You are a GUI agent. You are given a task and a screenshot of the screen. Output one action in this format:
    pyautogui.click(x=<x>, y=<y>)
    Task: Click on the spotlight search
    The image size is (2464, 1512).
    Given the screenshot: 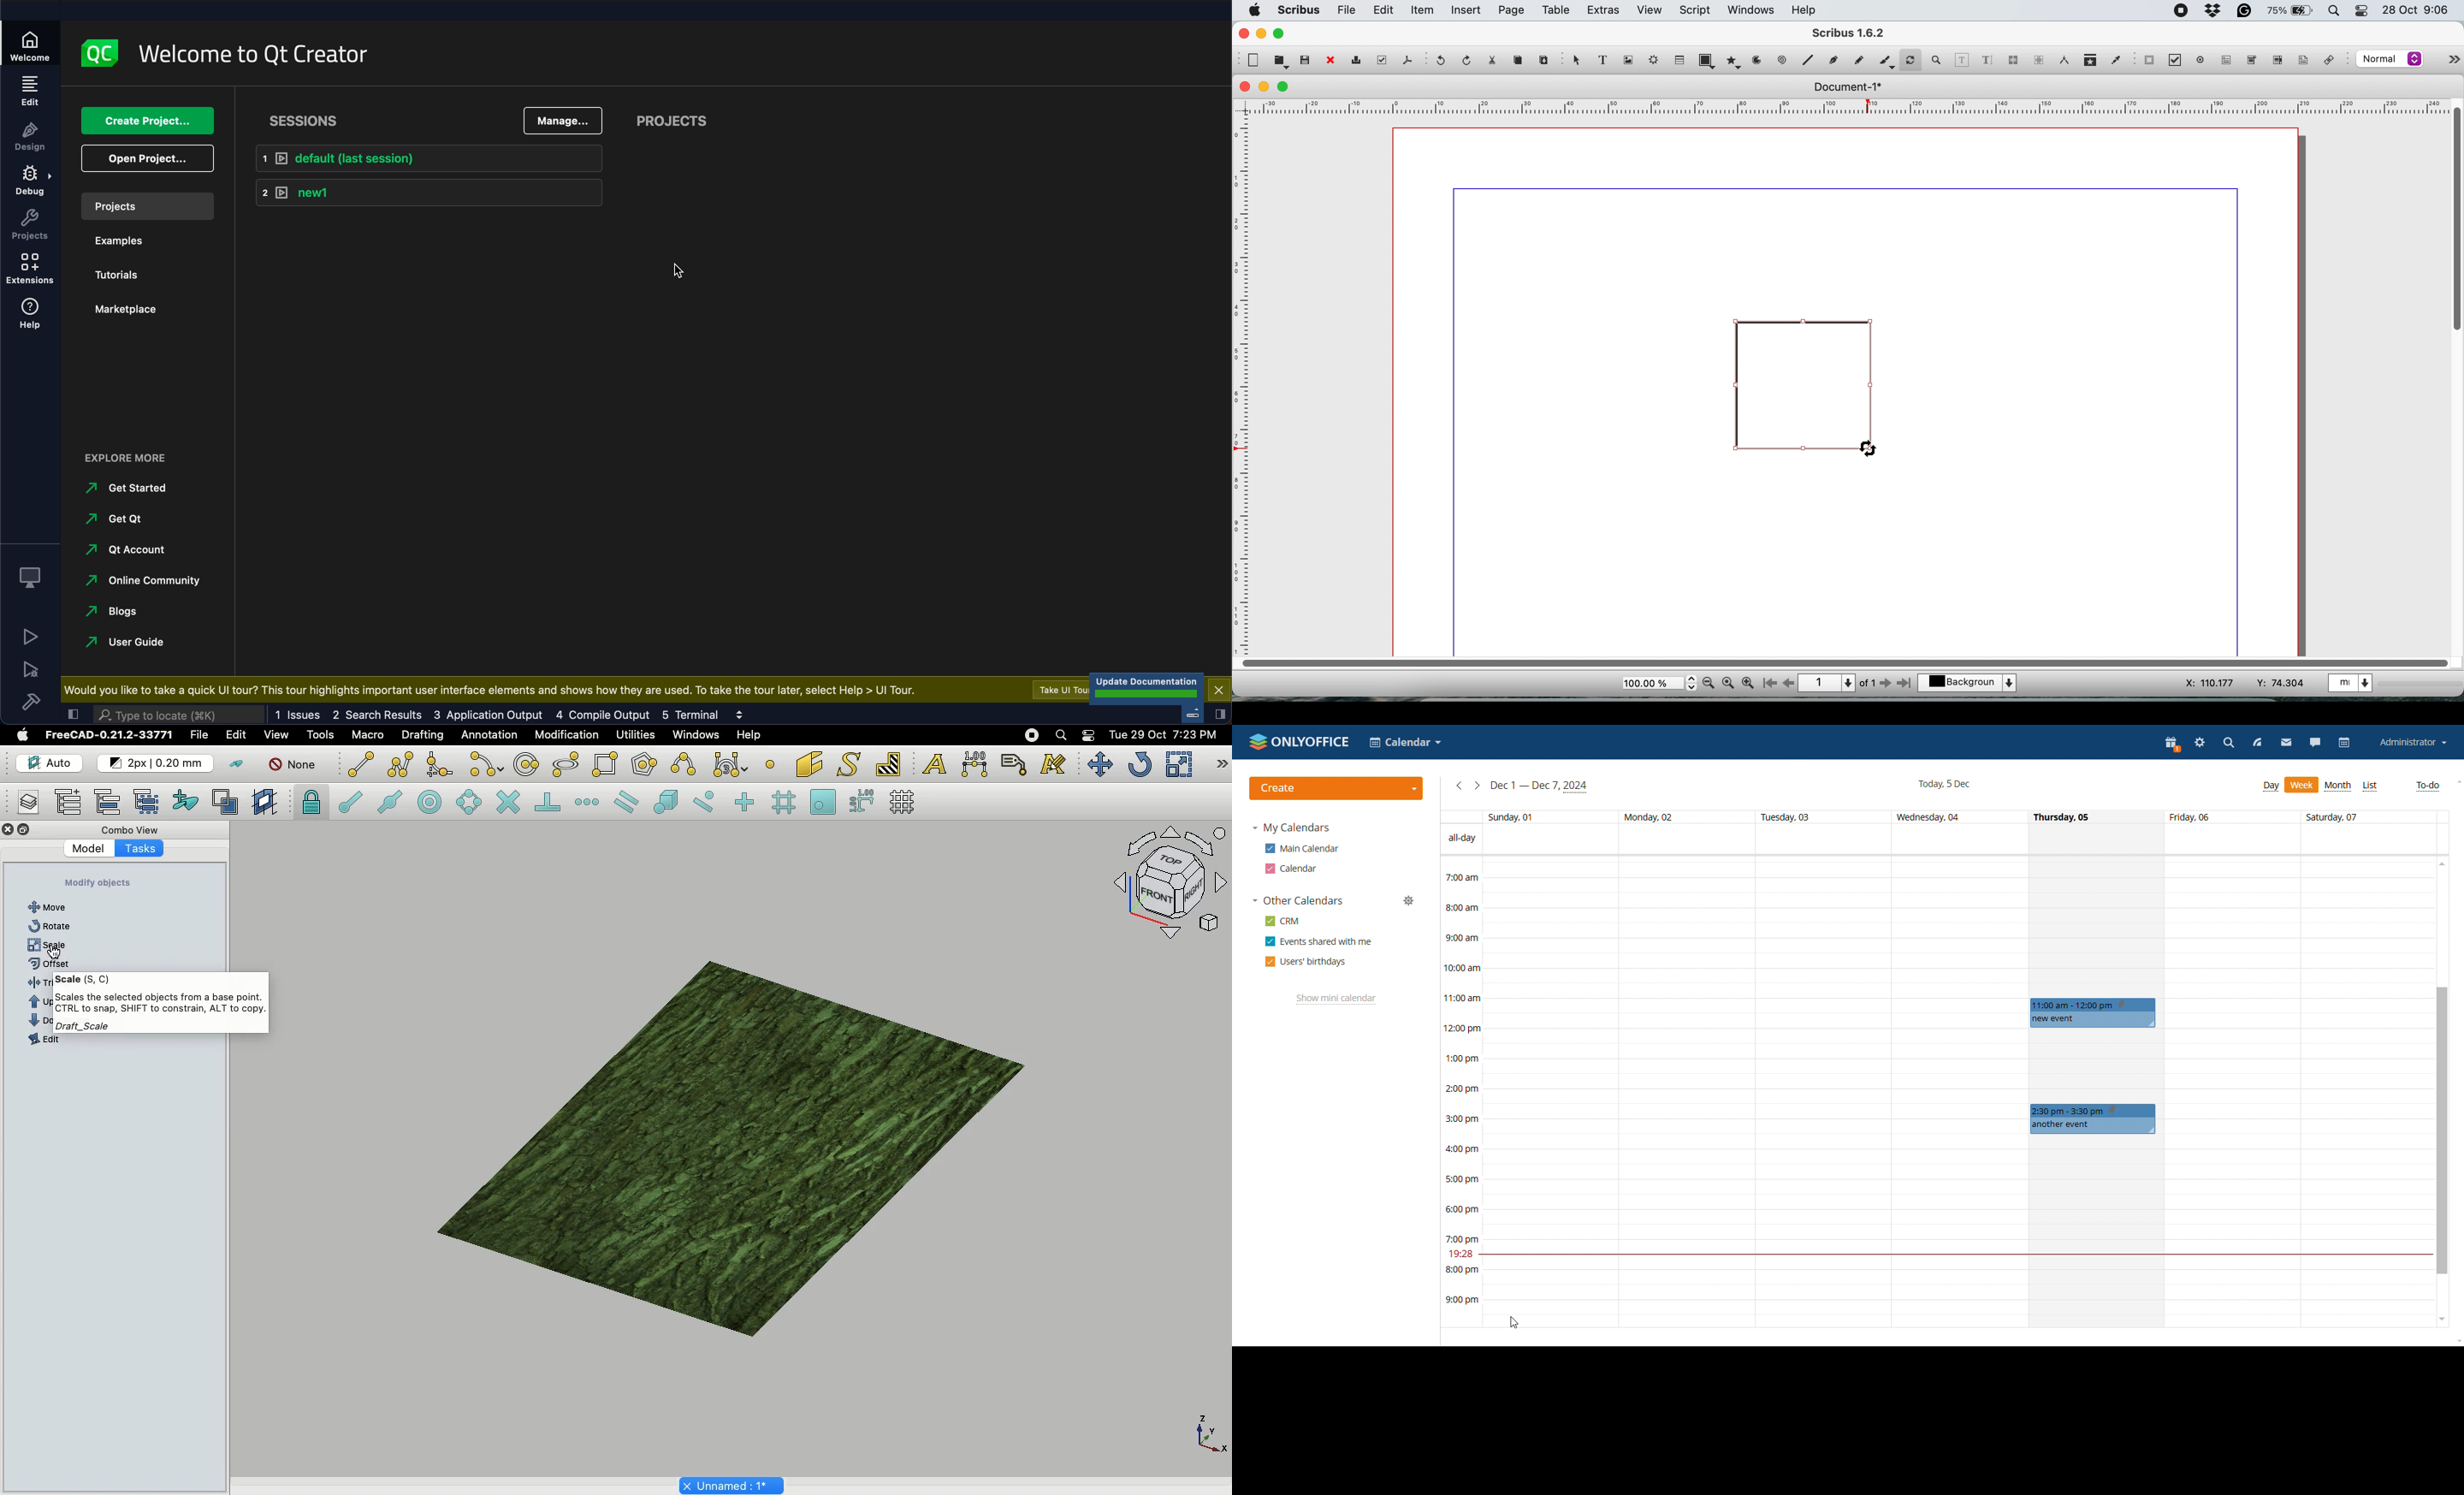 What is the action you would take?
    pyautogui.click(x=2331, y=11)
    